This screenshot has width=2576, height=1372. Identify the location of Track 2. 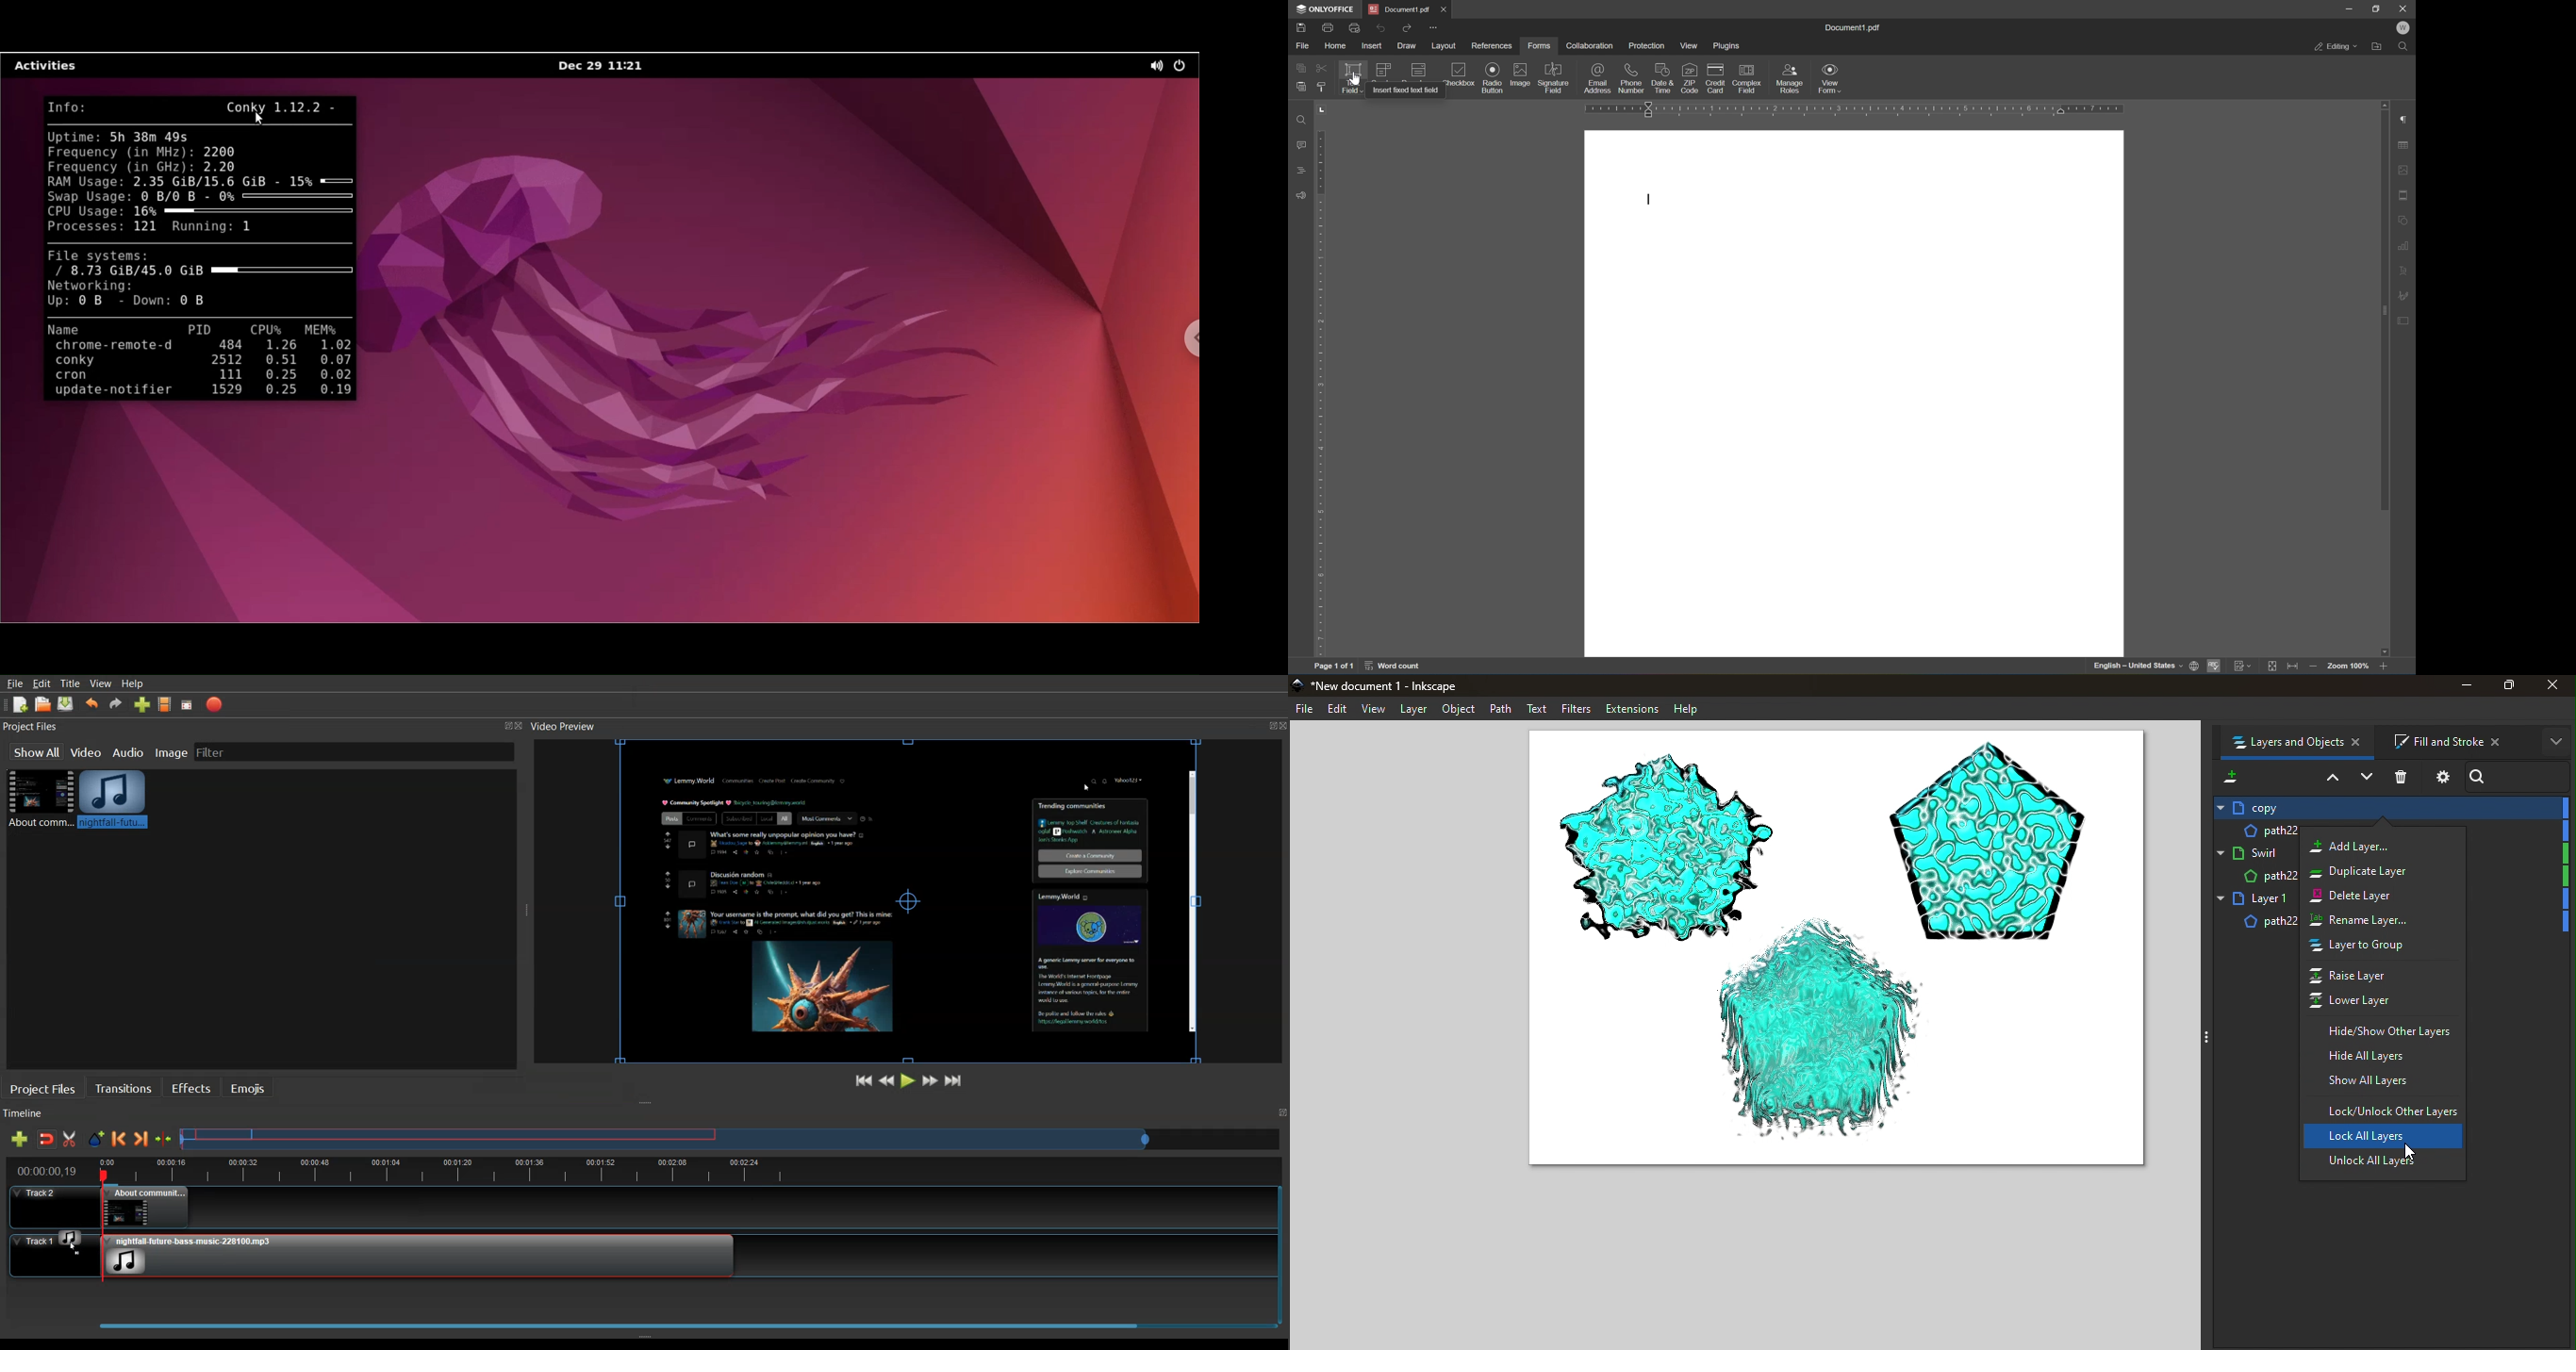
(633, 1208).